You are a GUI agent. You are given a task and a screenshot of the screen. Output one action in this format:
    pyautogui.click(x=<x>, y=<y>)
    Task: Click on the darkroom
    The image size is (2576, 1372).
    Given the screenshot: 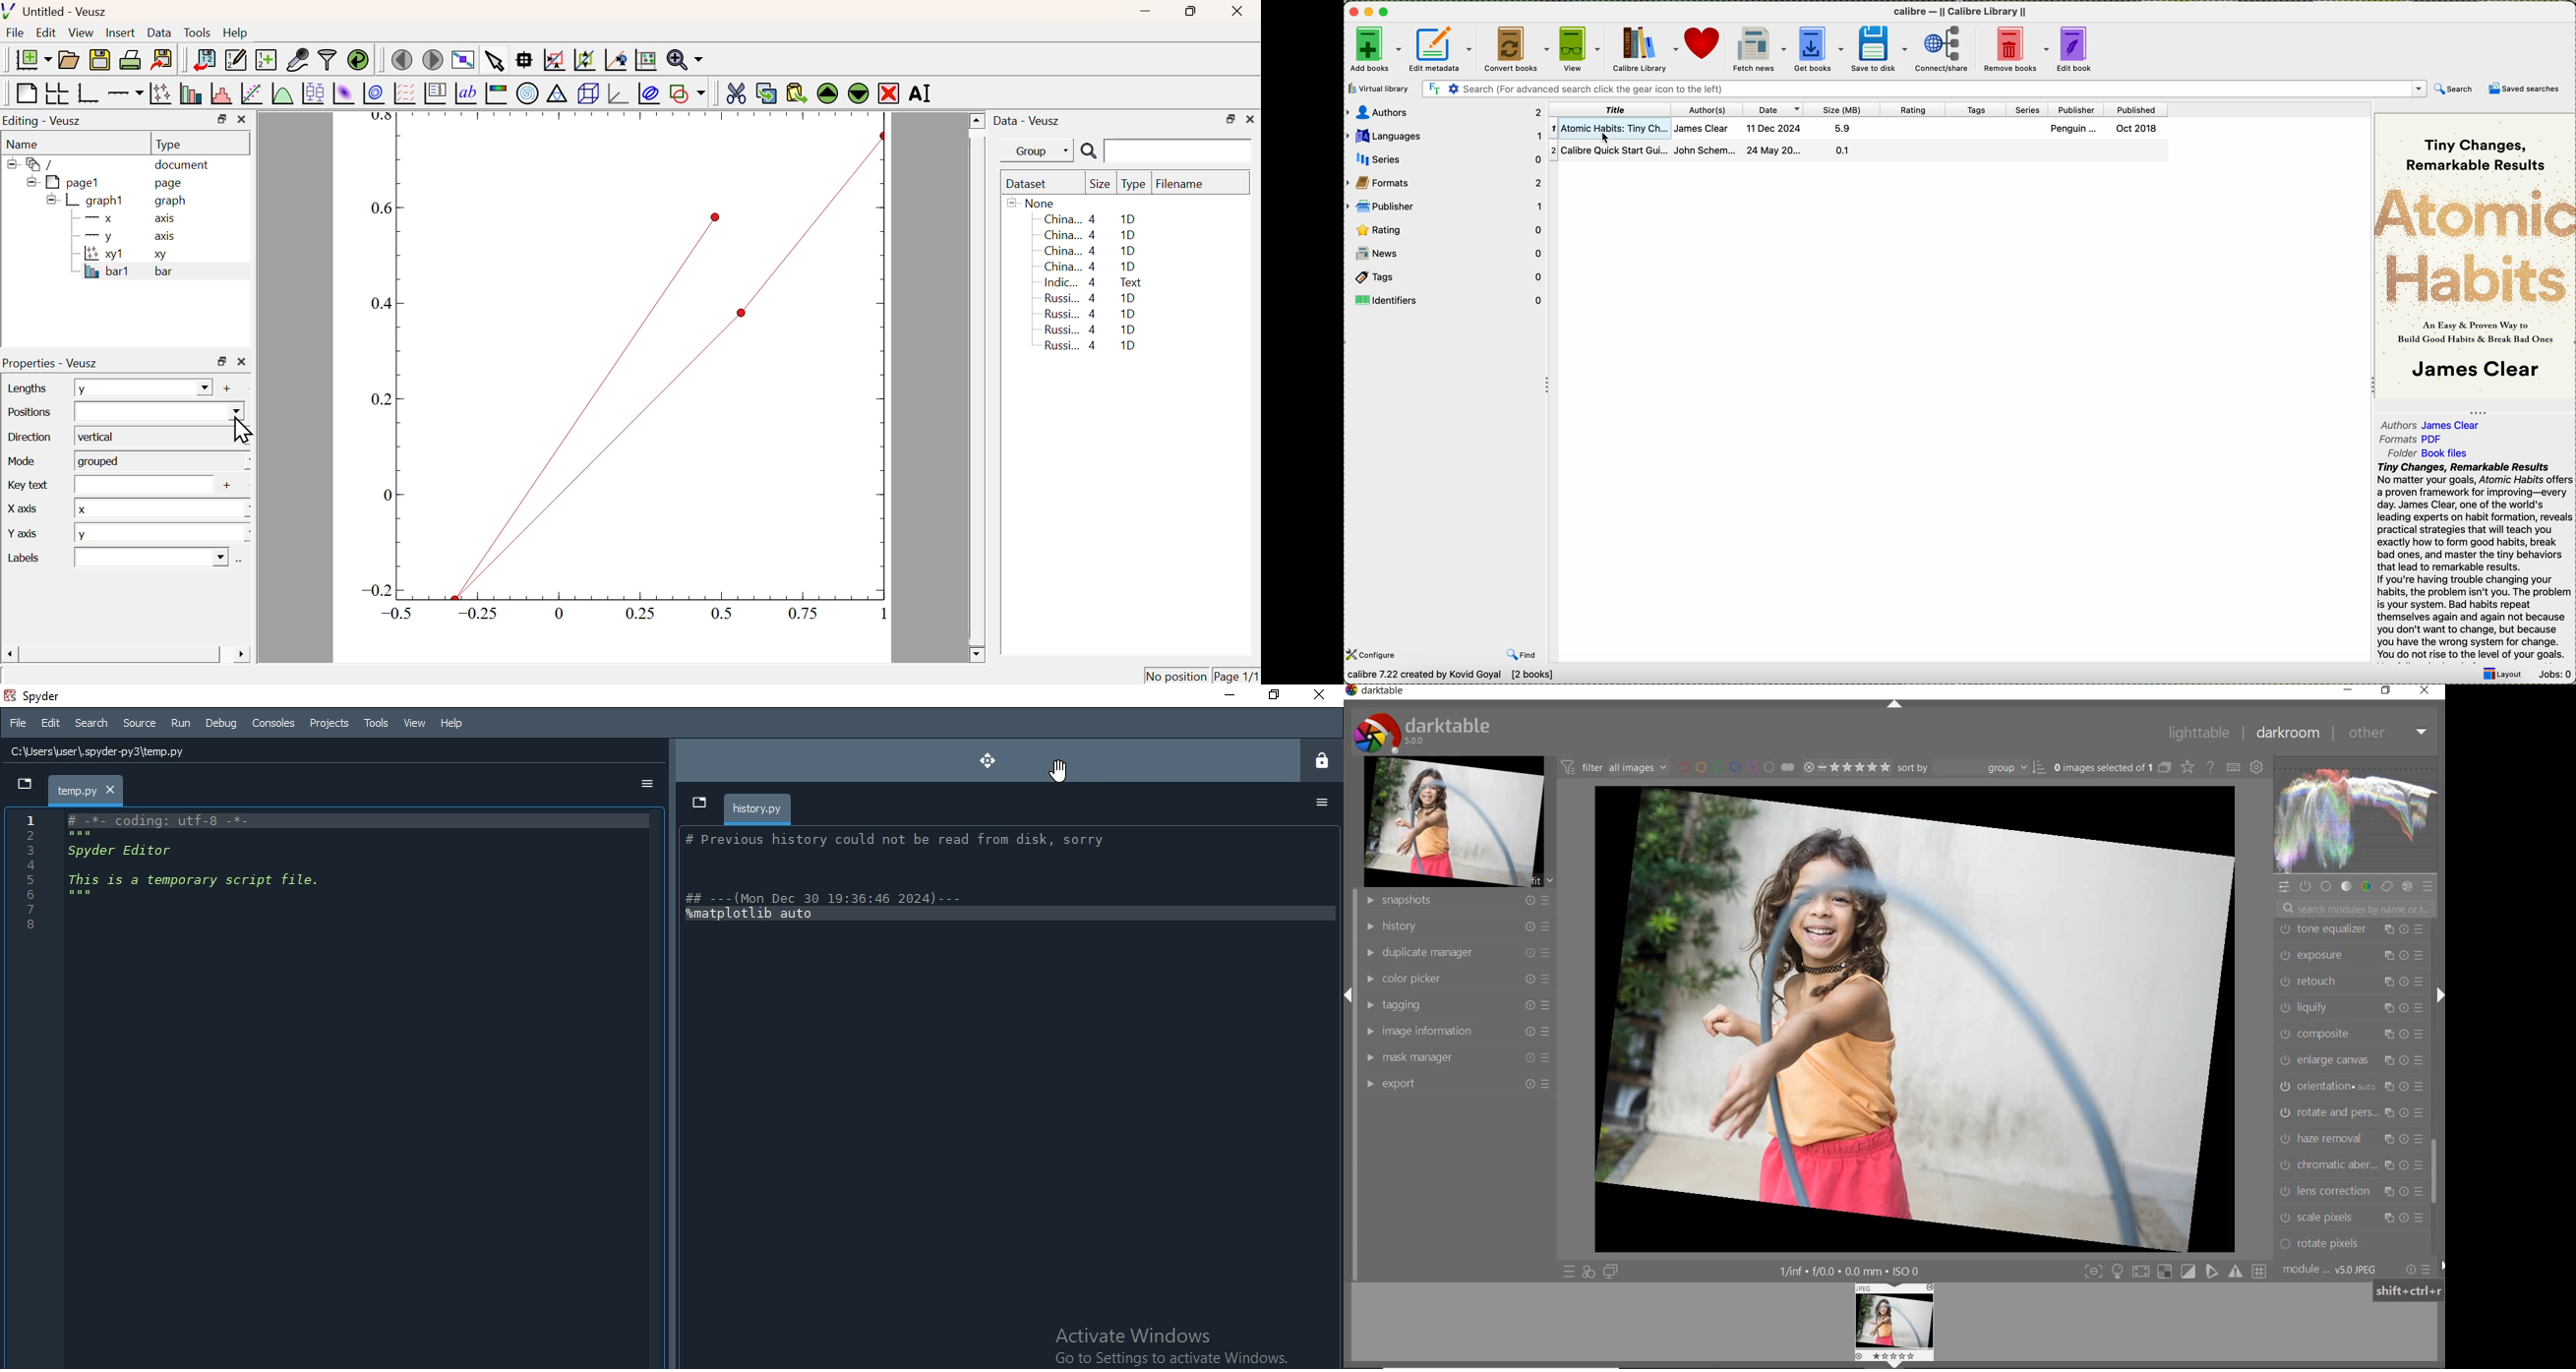 What is the action you would take?
    pyautogui.click(x=2288, y=732)
    